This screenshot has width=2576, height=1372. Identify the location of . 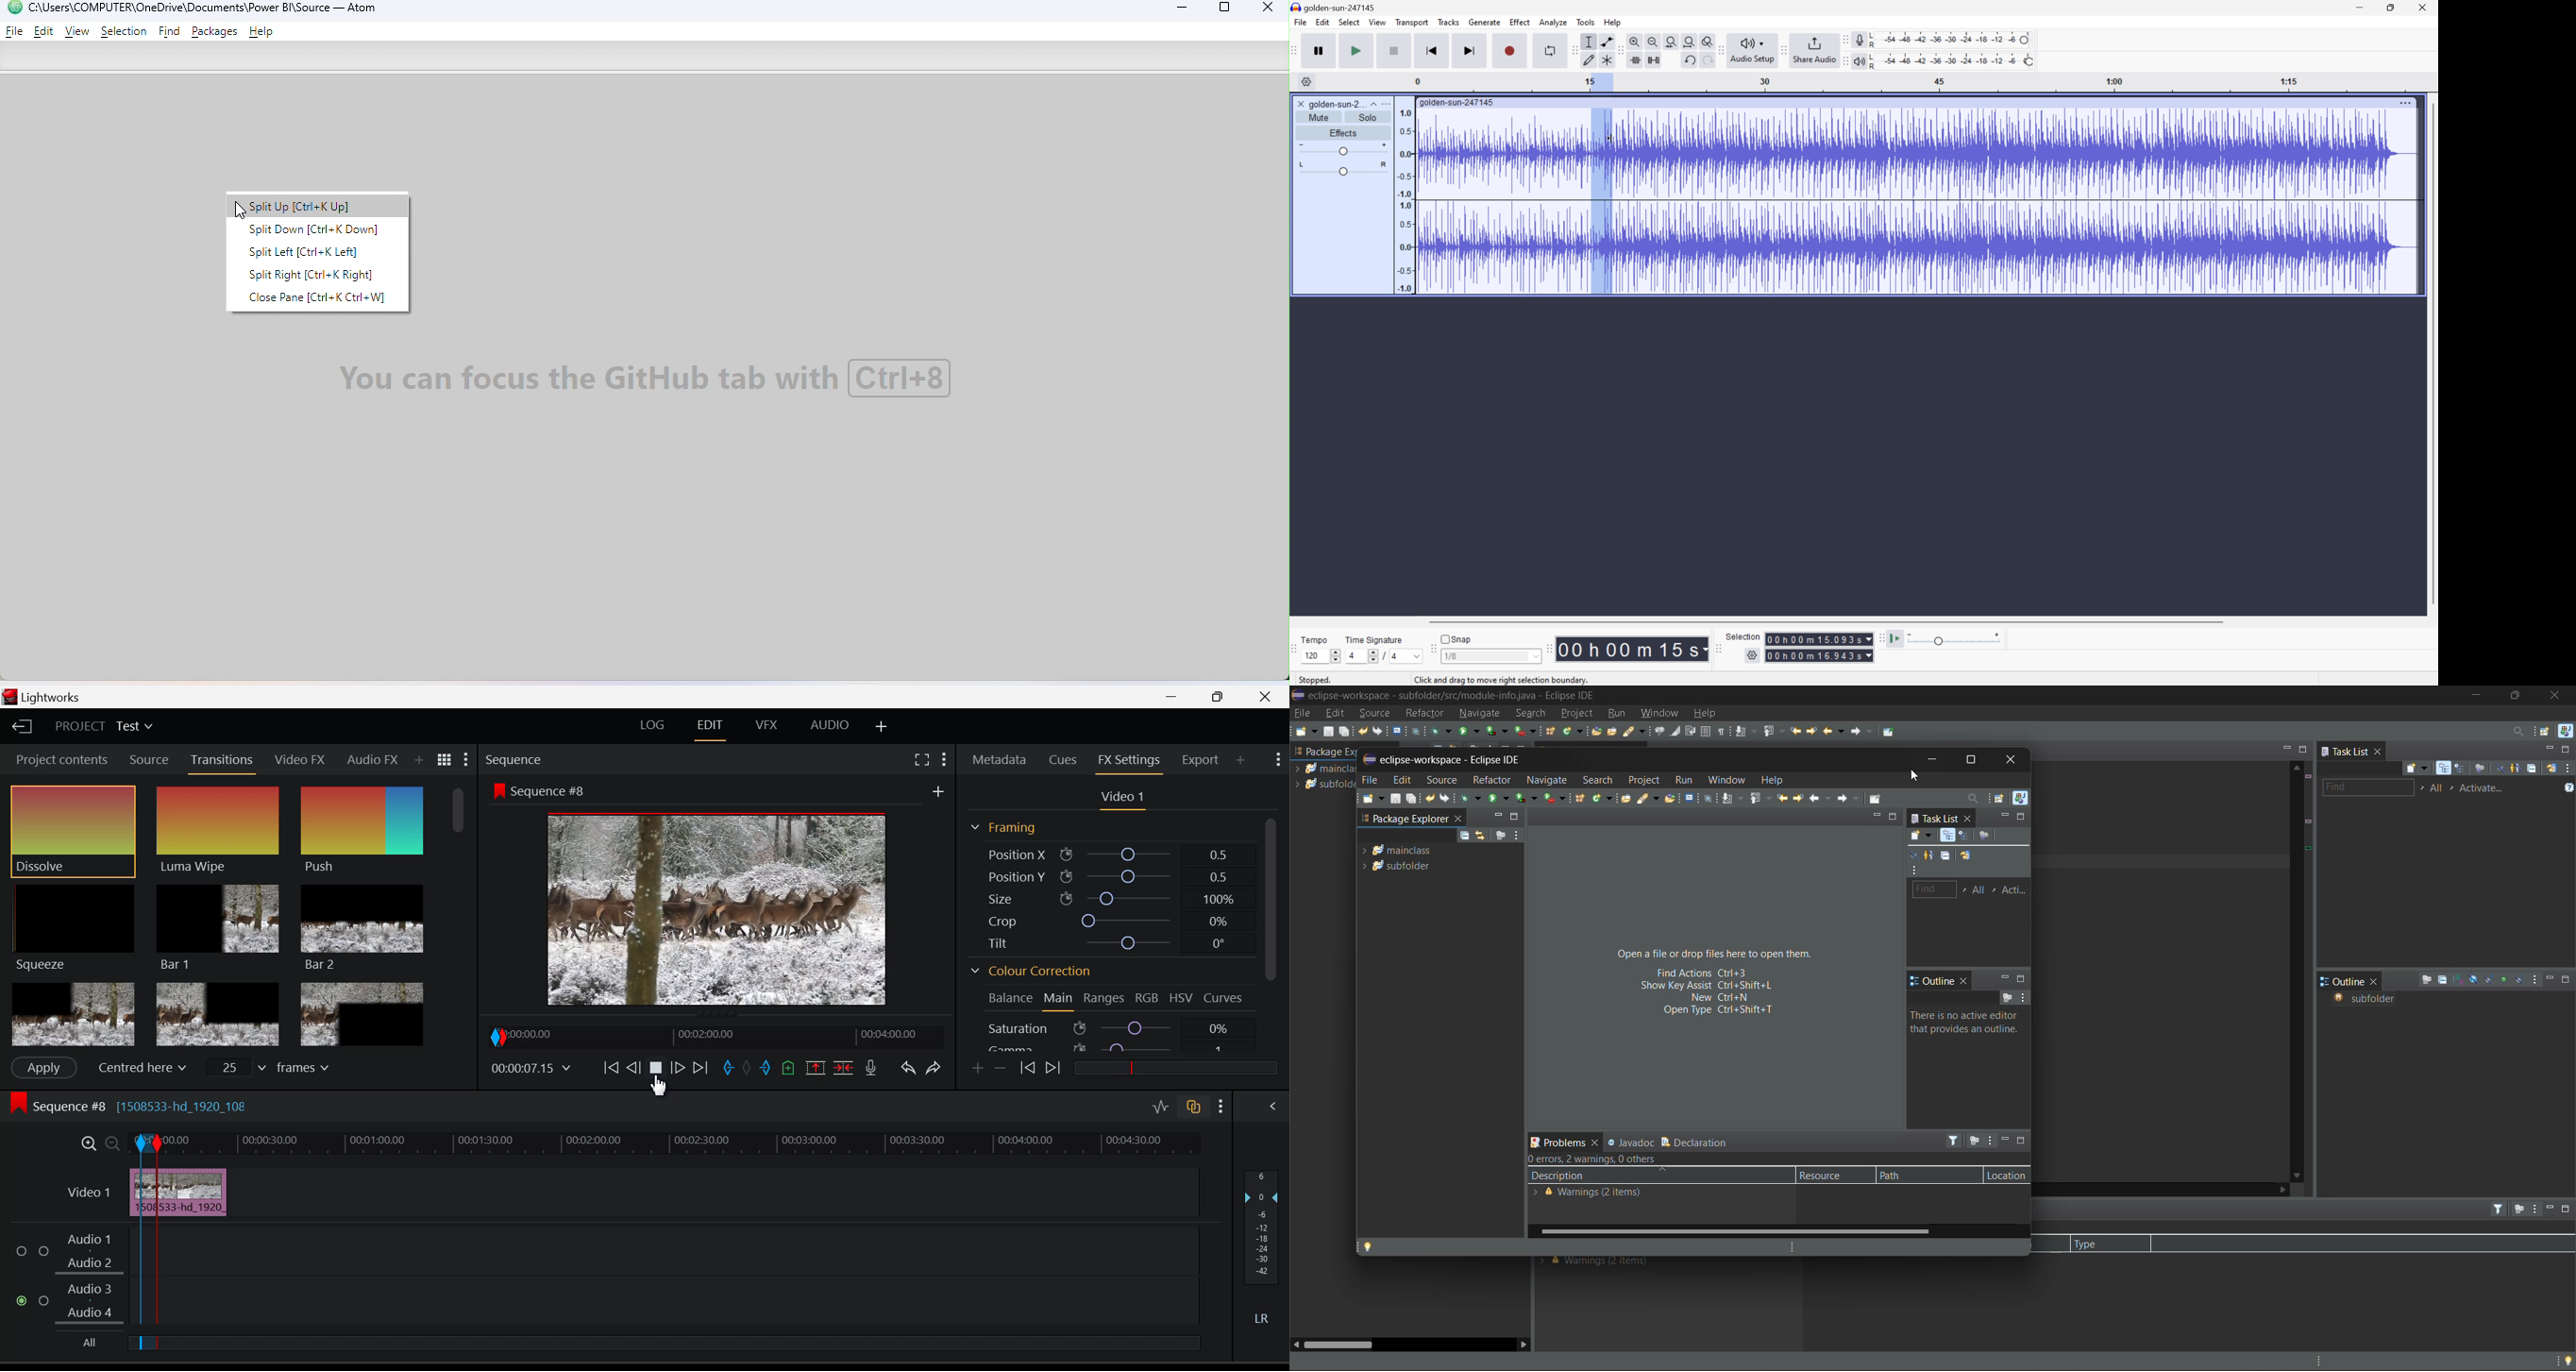
(1335, 104).